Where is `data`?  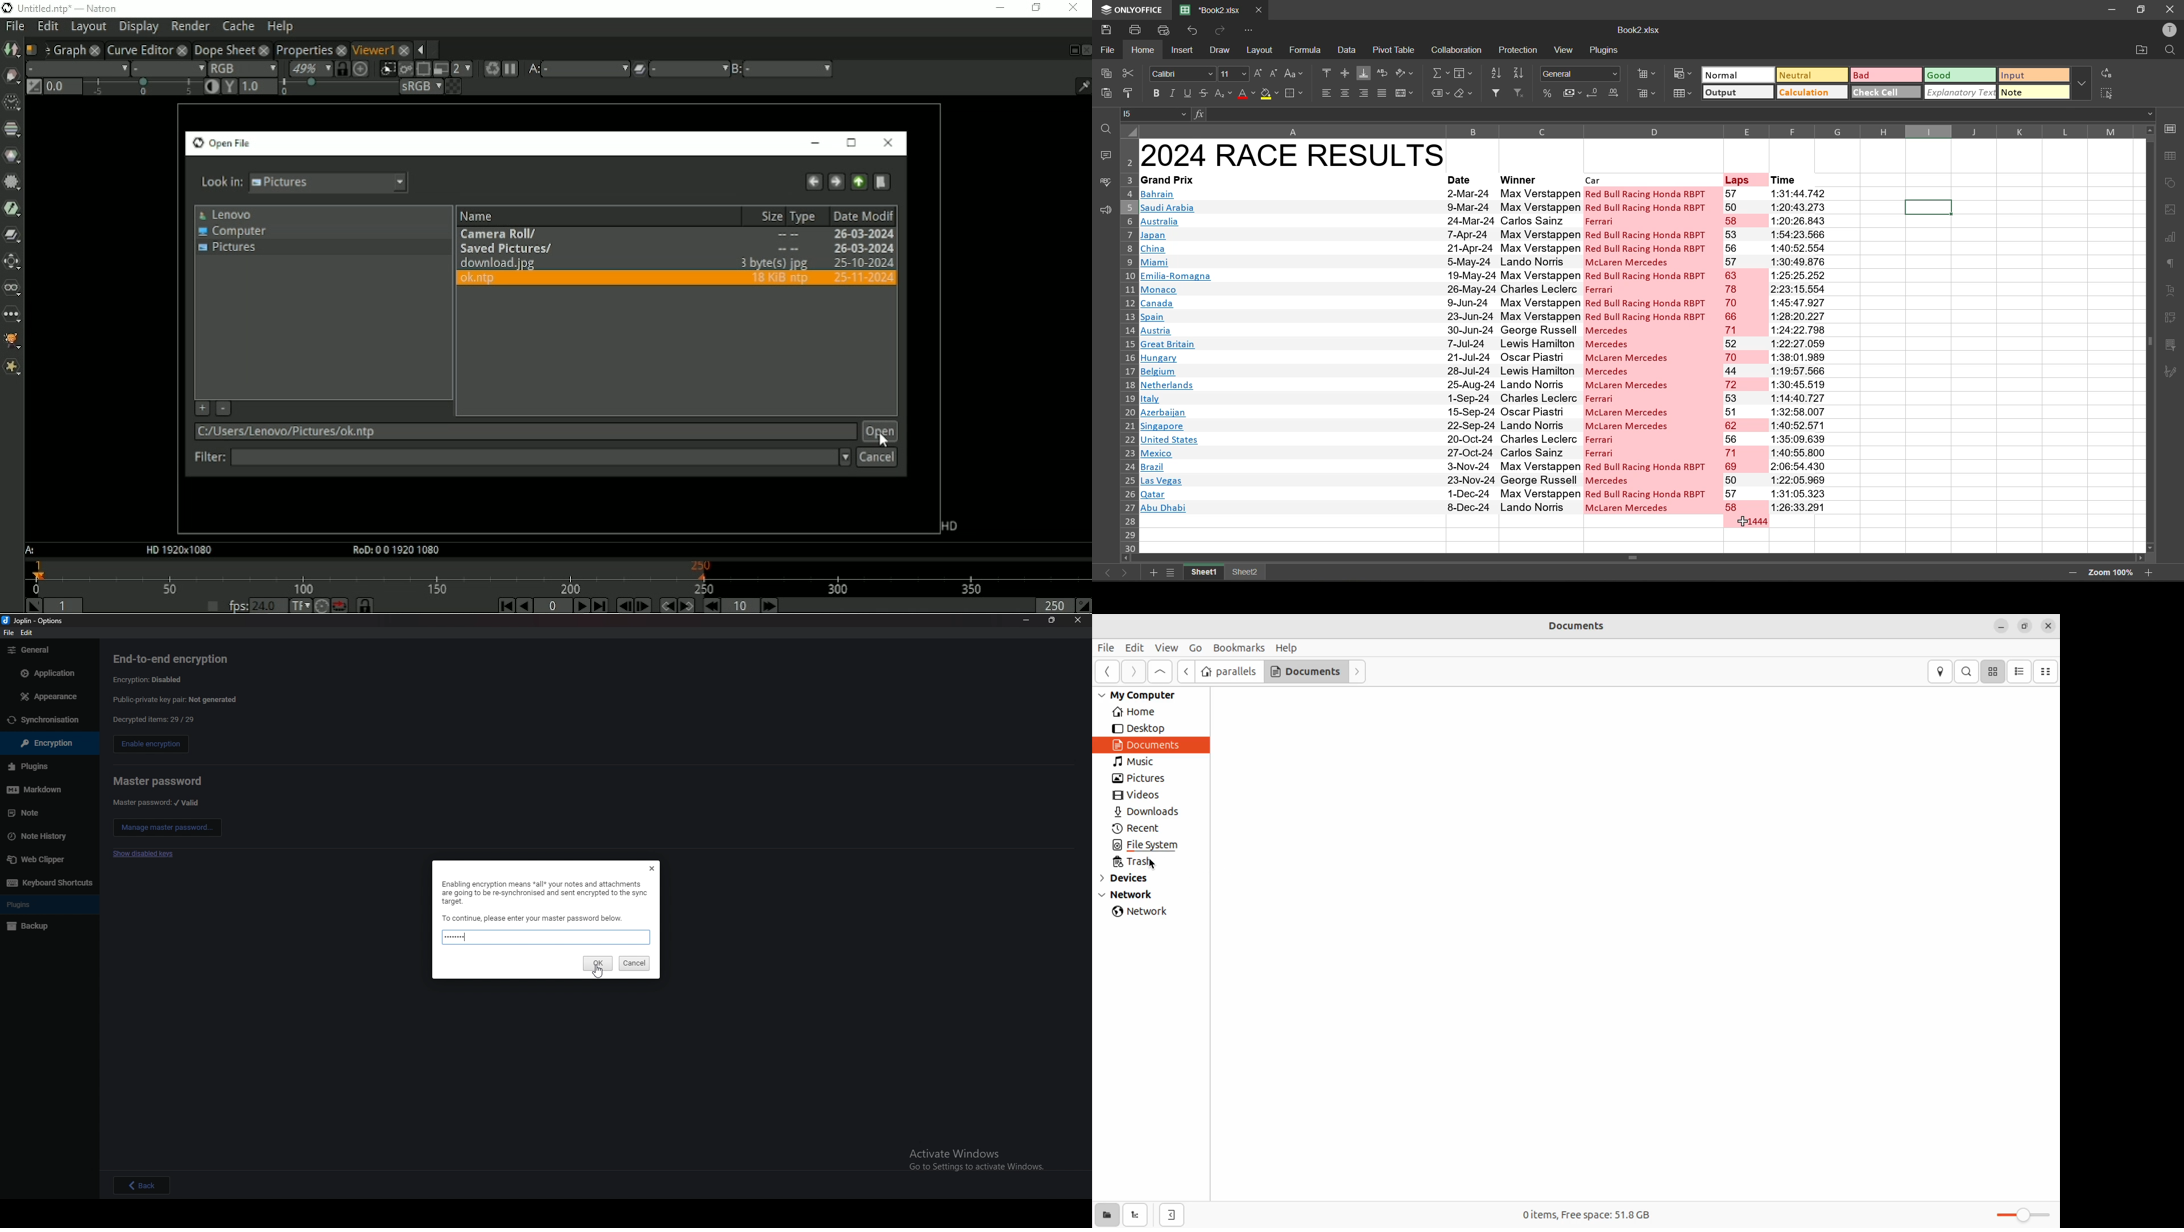 data is located at coordinates (1346, 49).